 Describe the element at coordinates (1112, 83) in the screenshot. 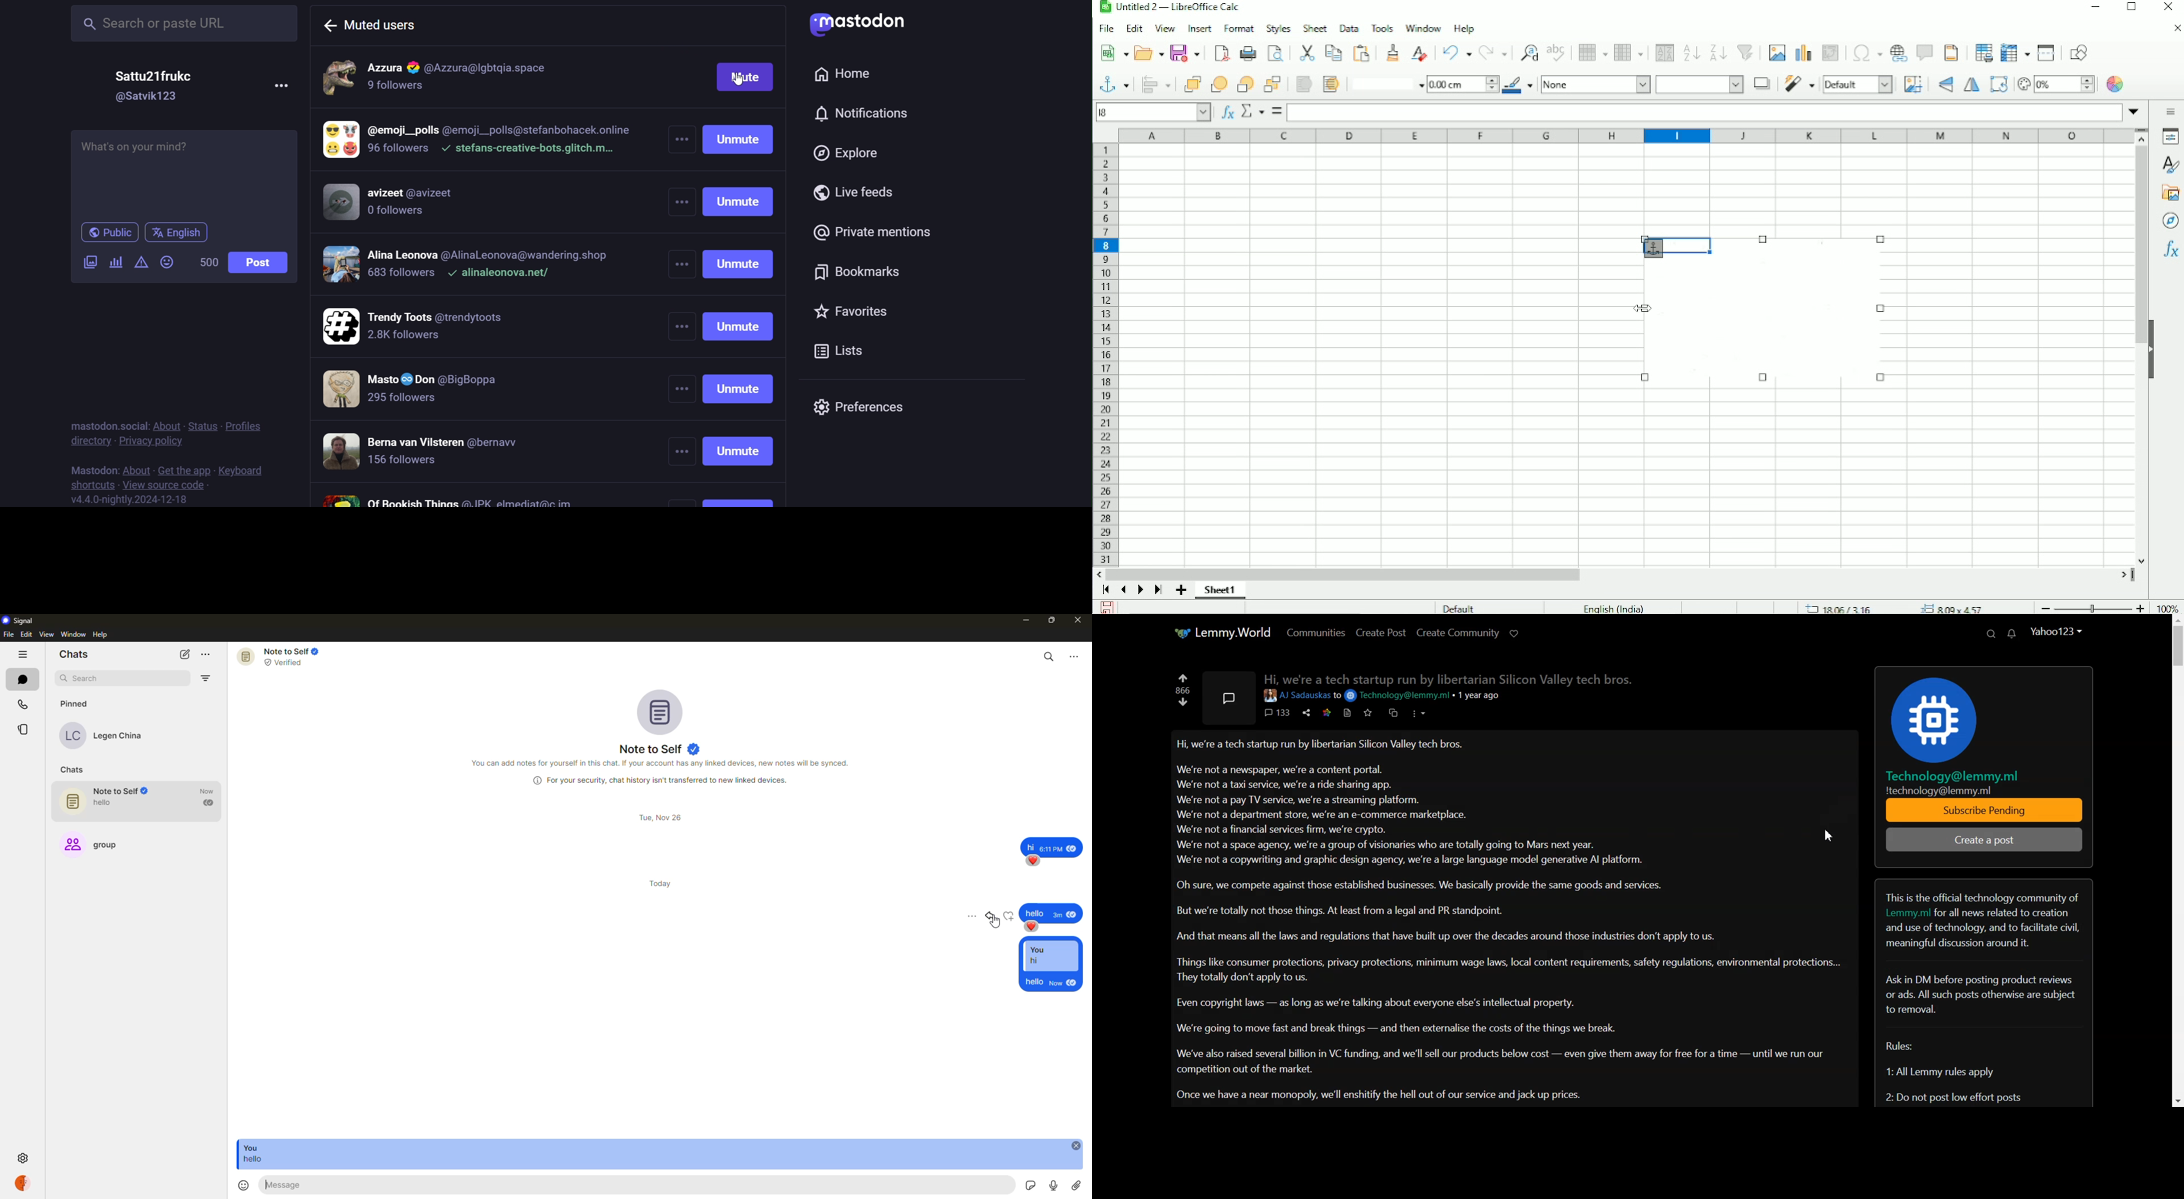

I see `Select anchor for objects` at that location.